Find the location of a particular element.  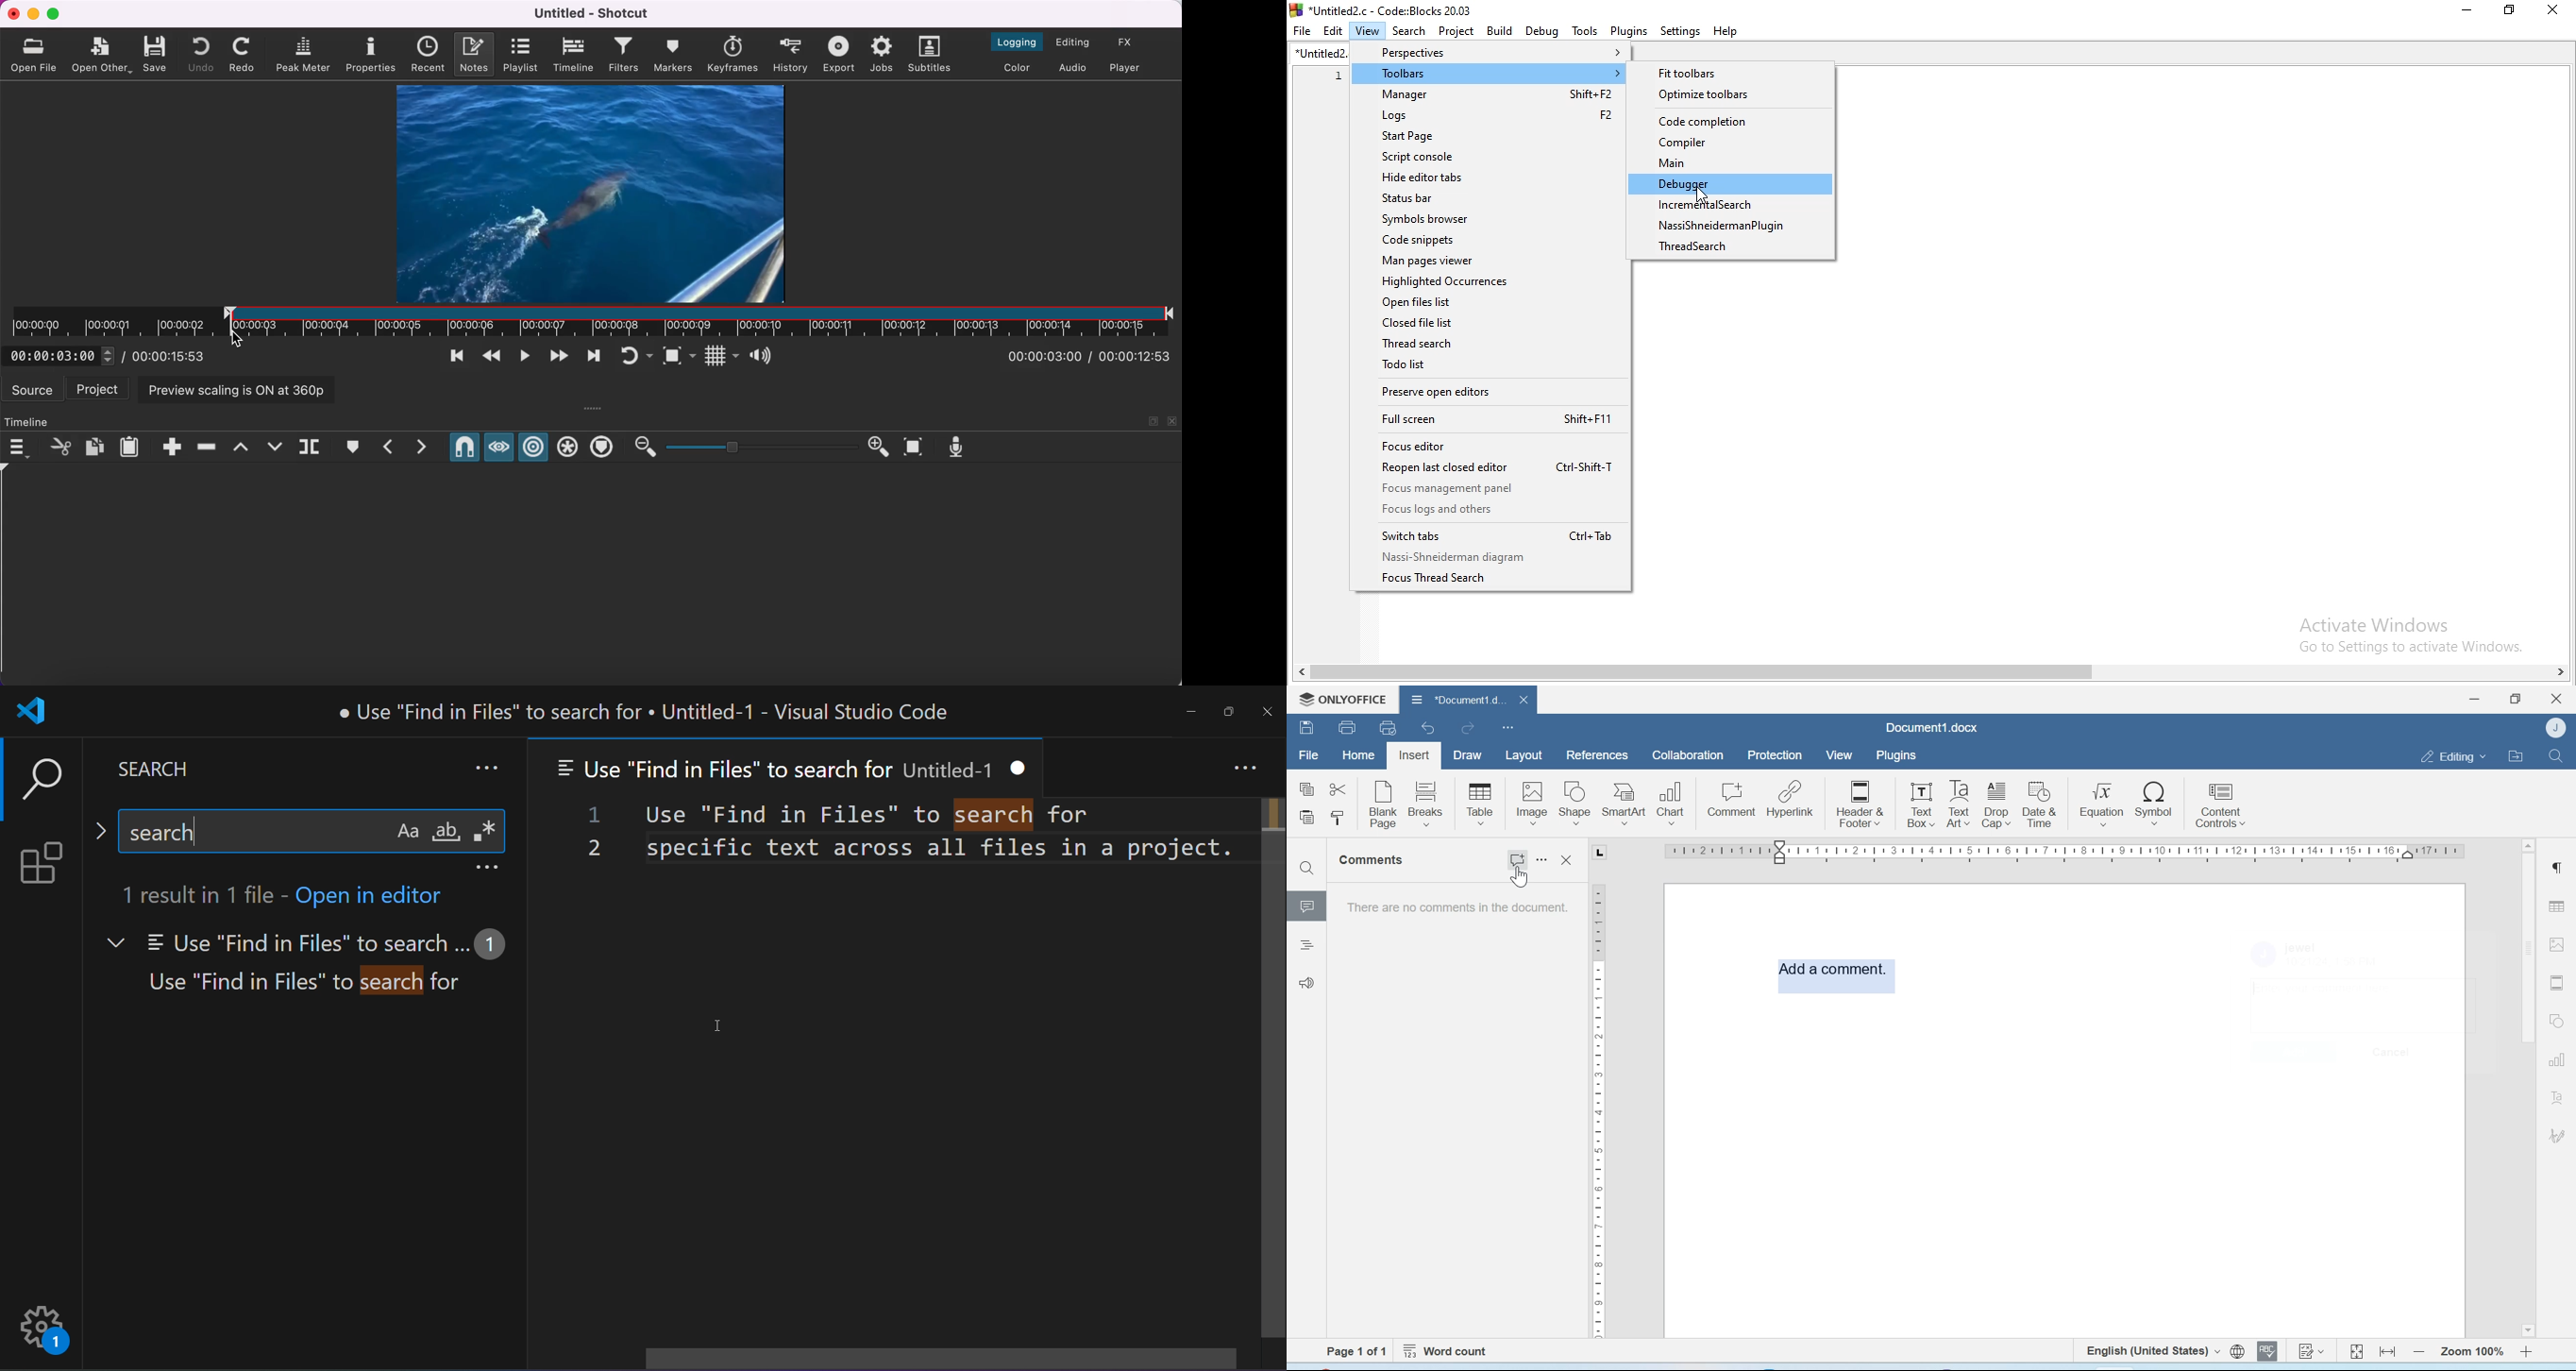

File is located at coordinates (1308, 755).